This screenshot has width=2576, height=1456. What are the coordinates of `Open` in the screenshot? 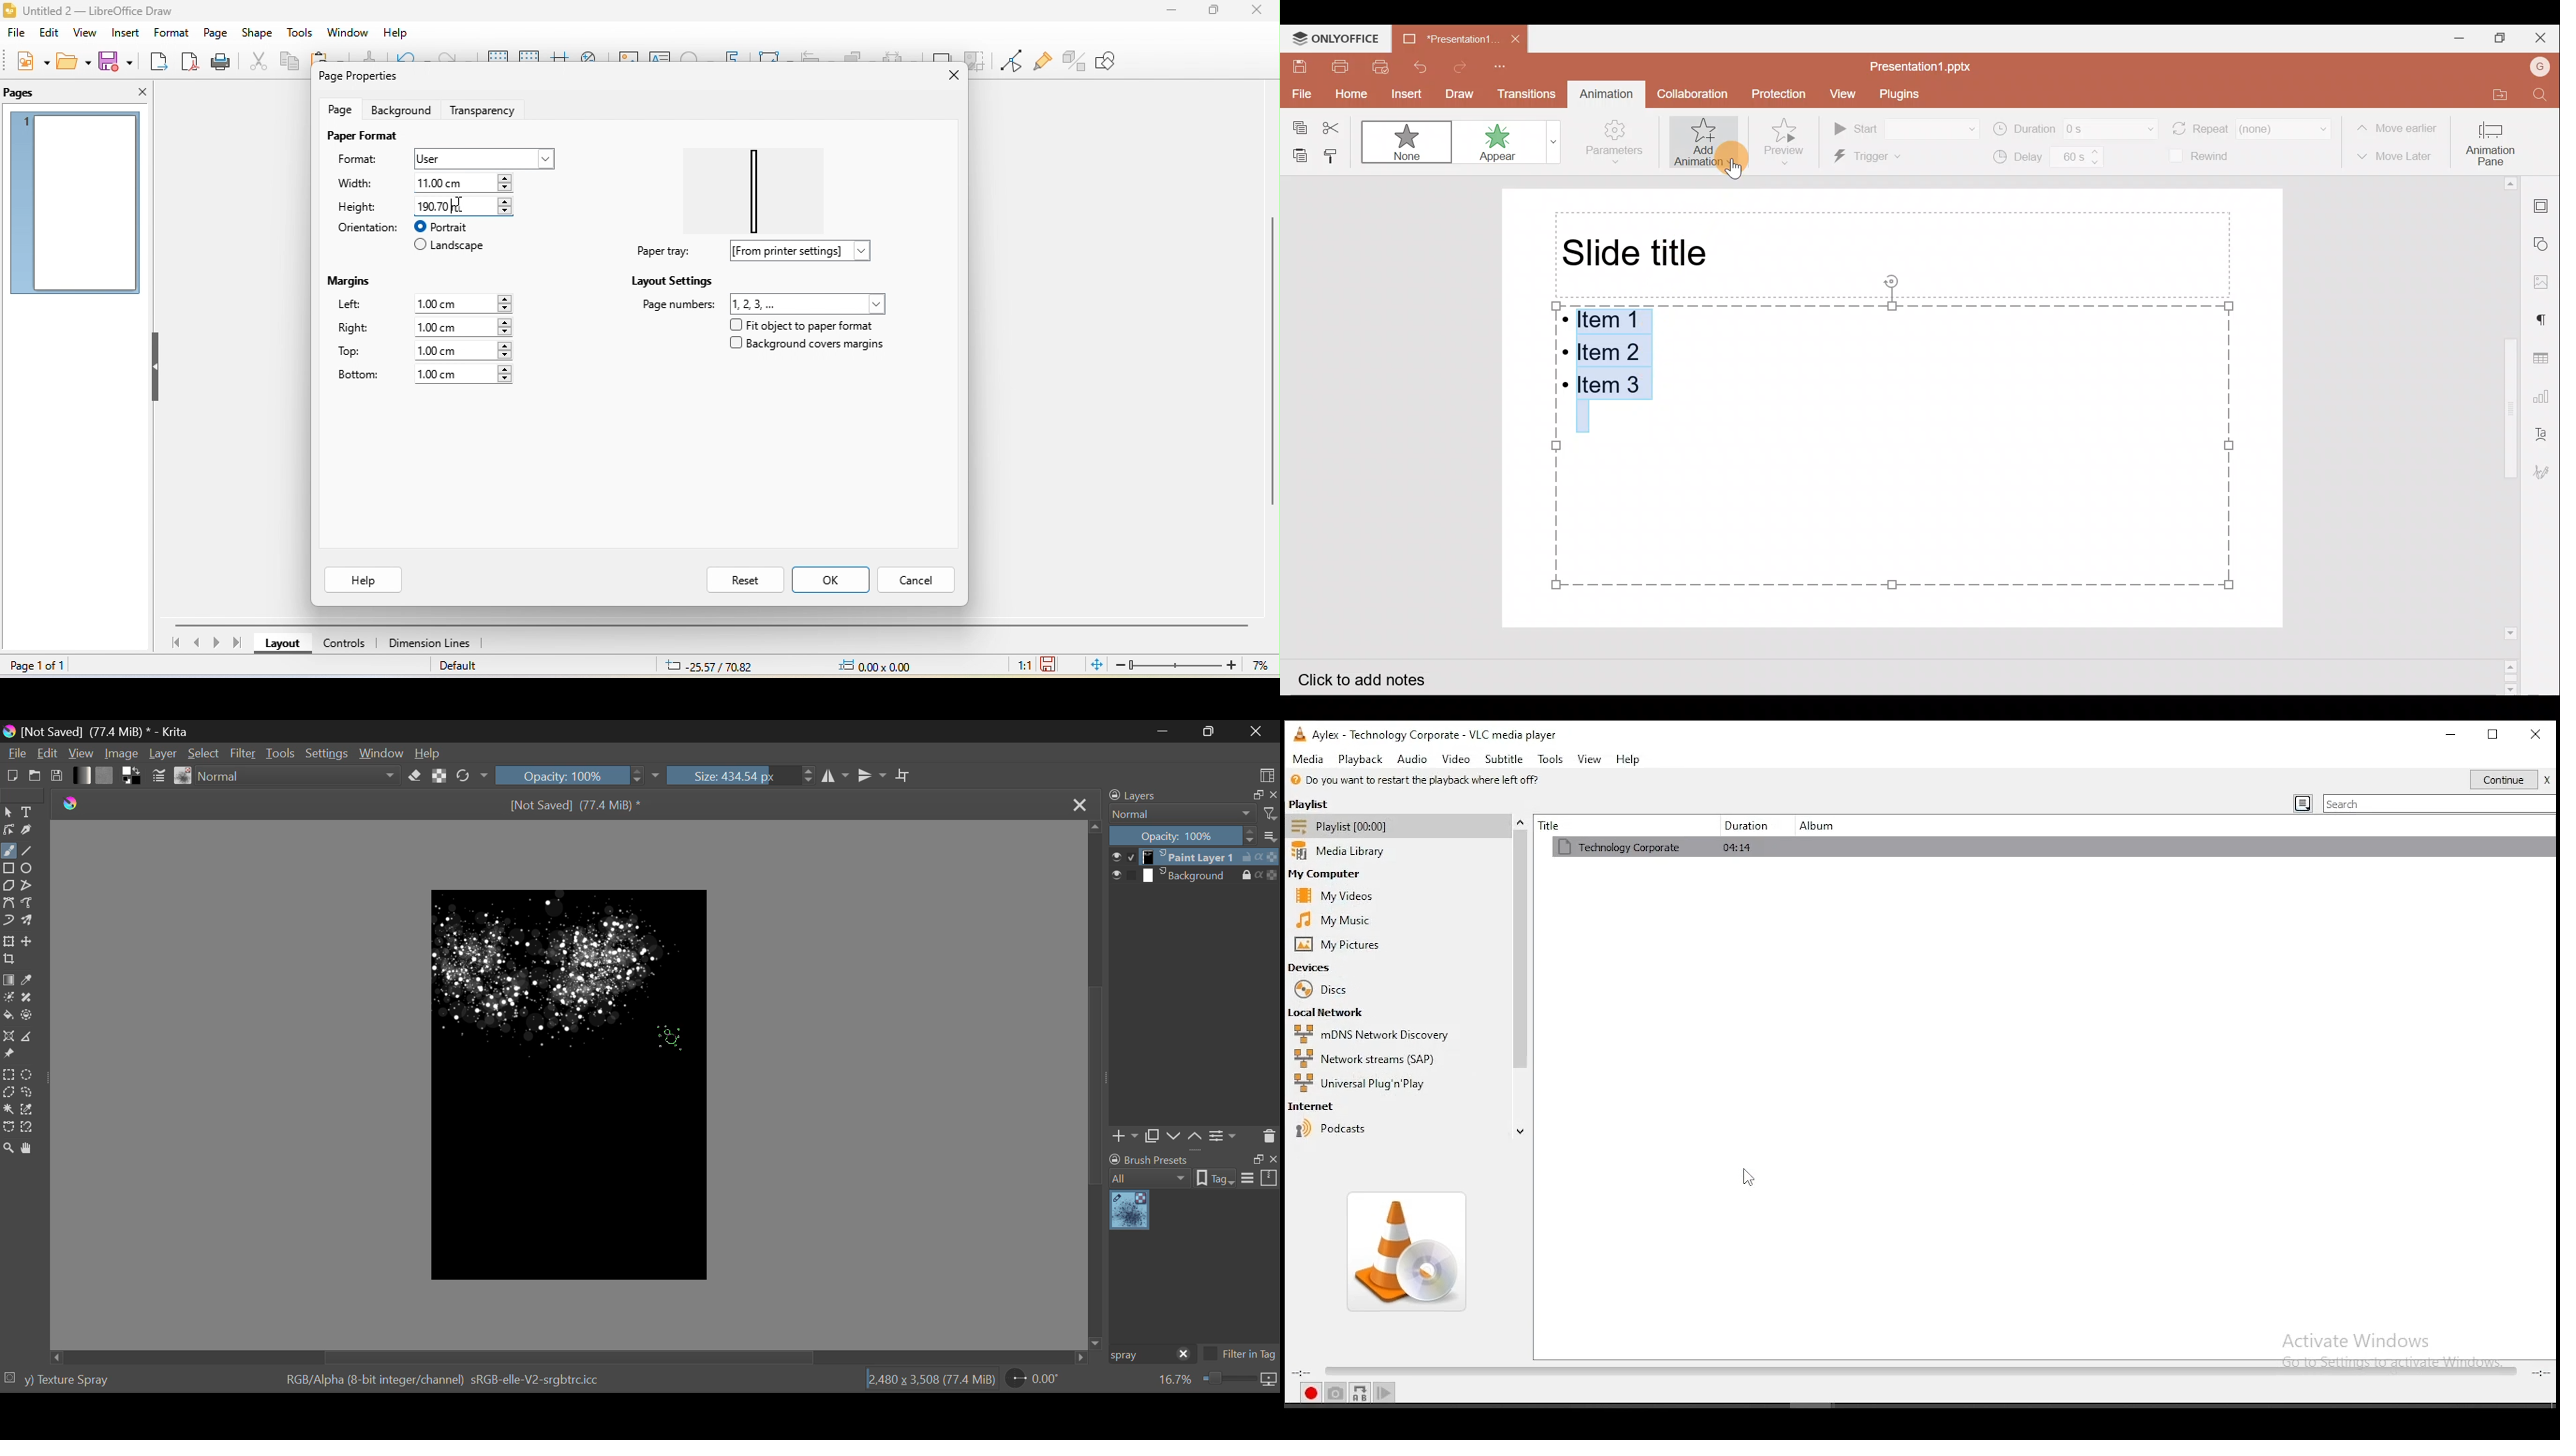 It's located at (35, 775).